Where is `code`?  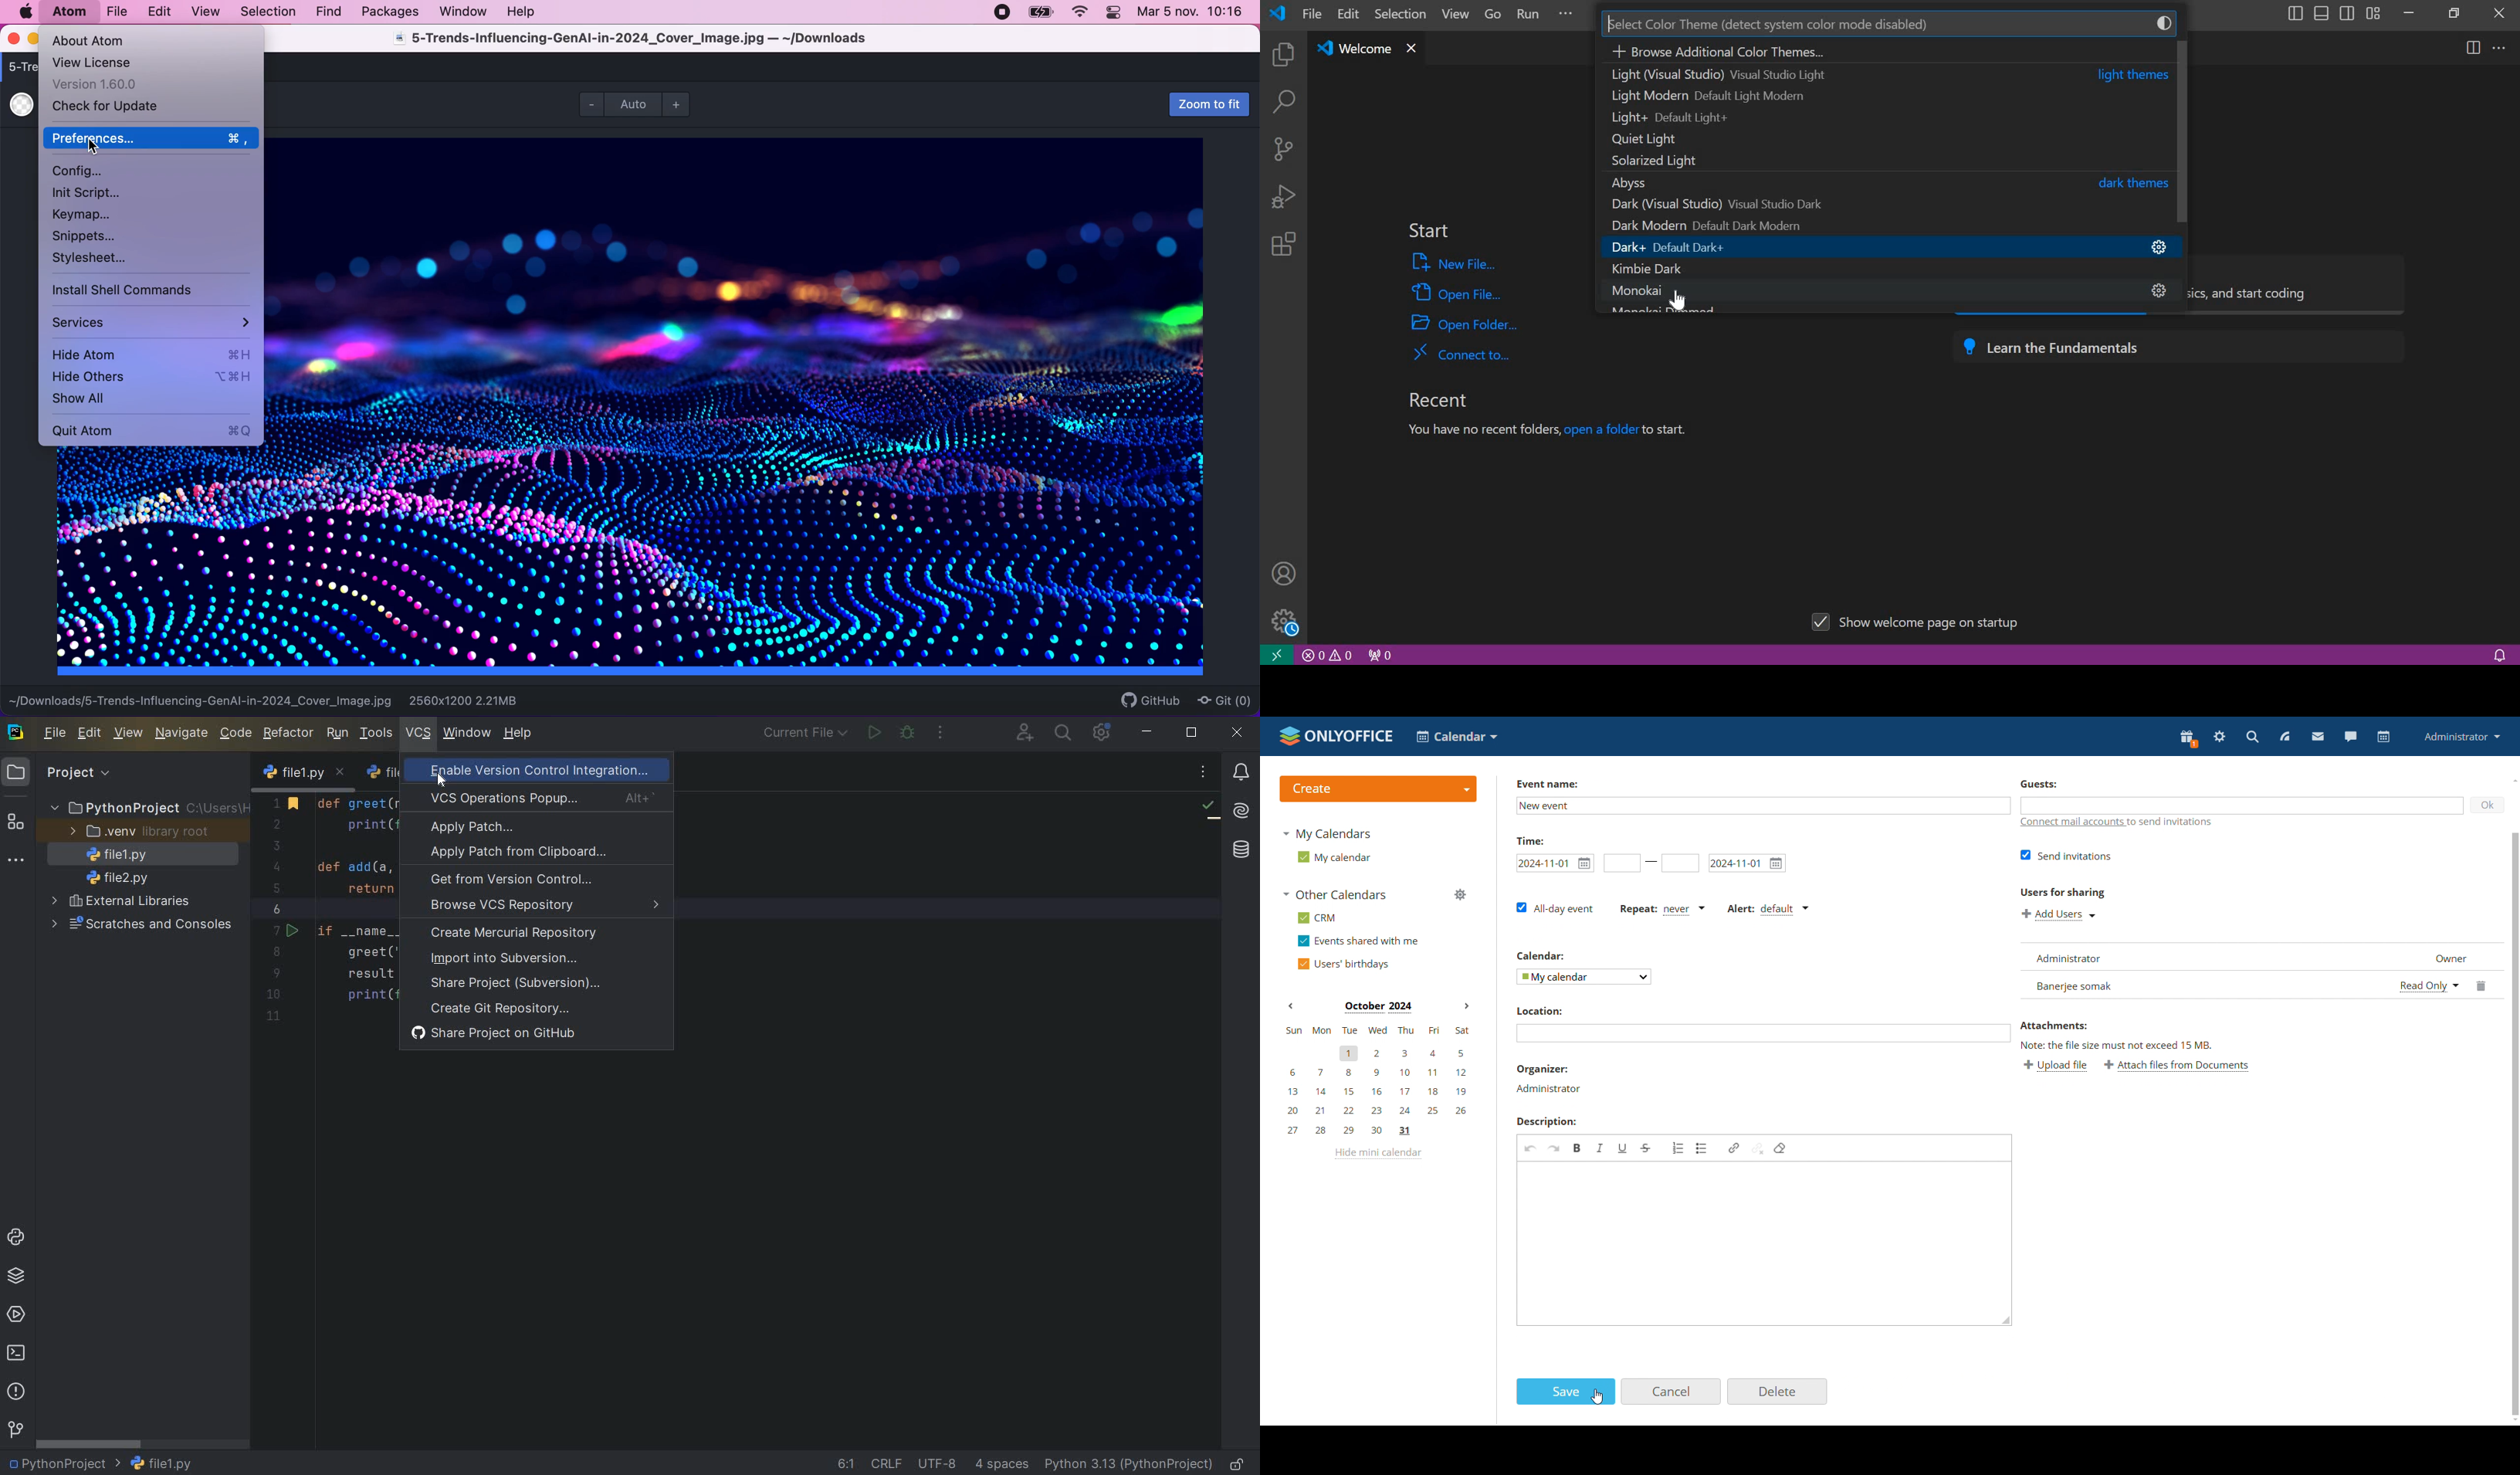 code is located at coordinates (236, 734).